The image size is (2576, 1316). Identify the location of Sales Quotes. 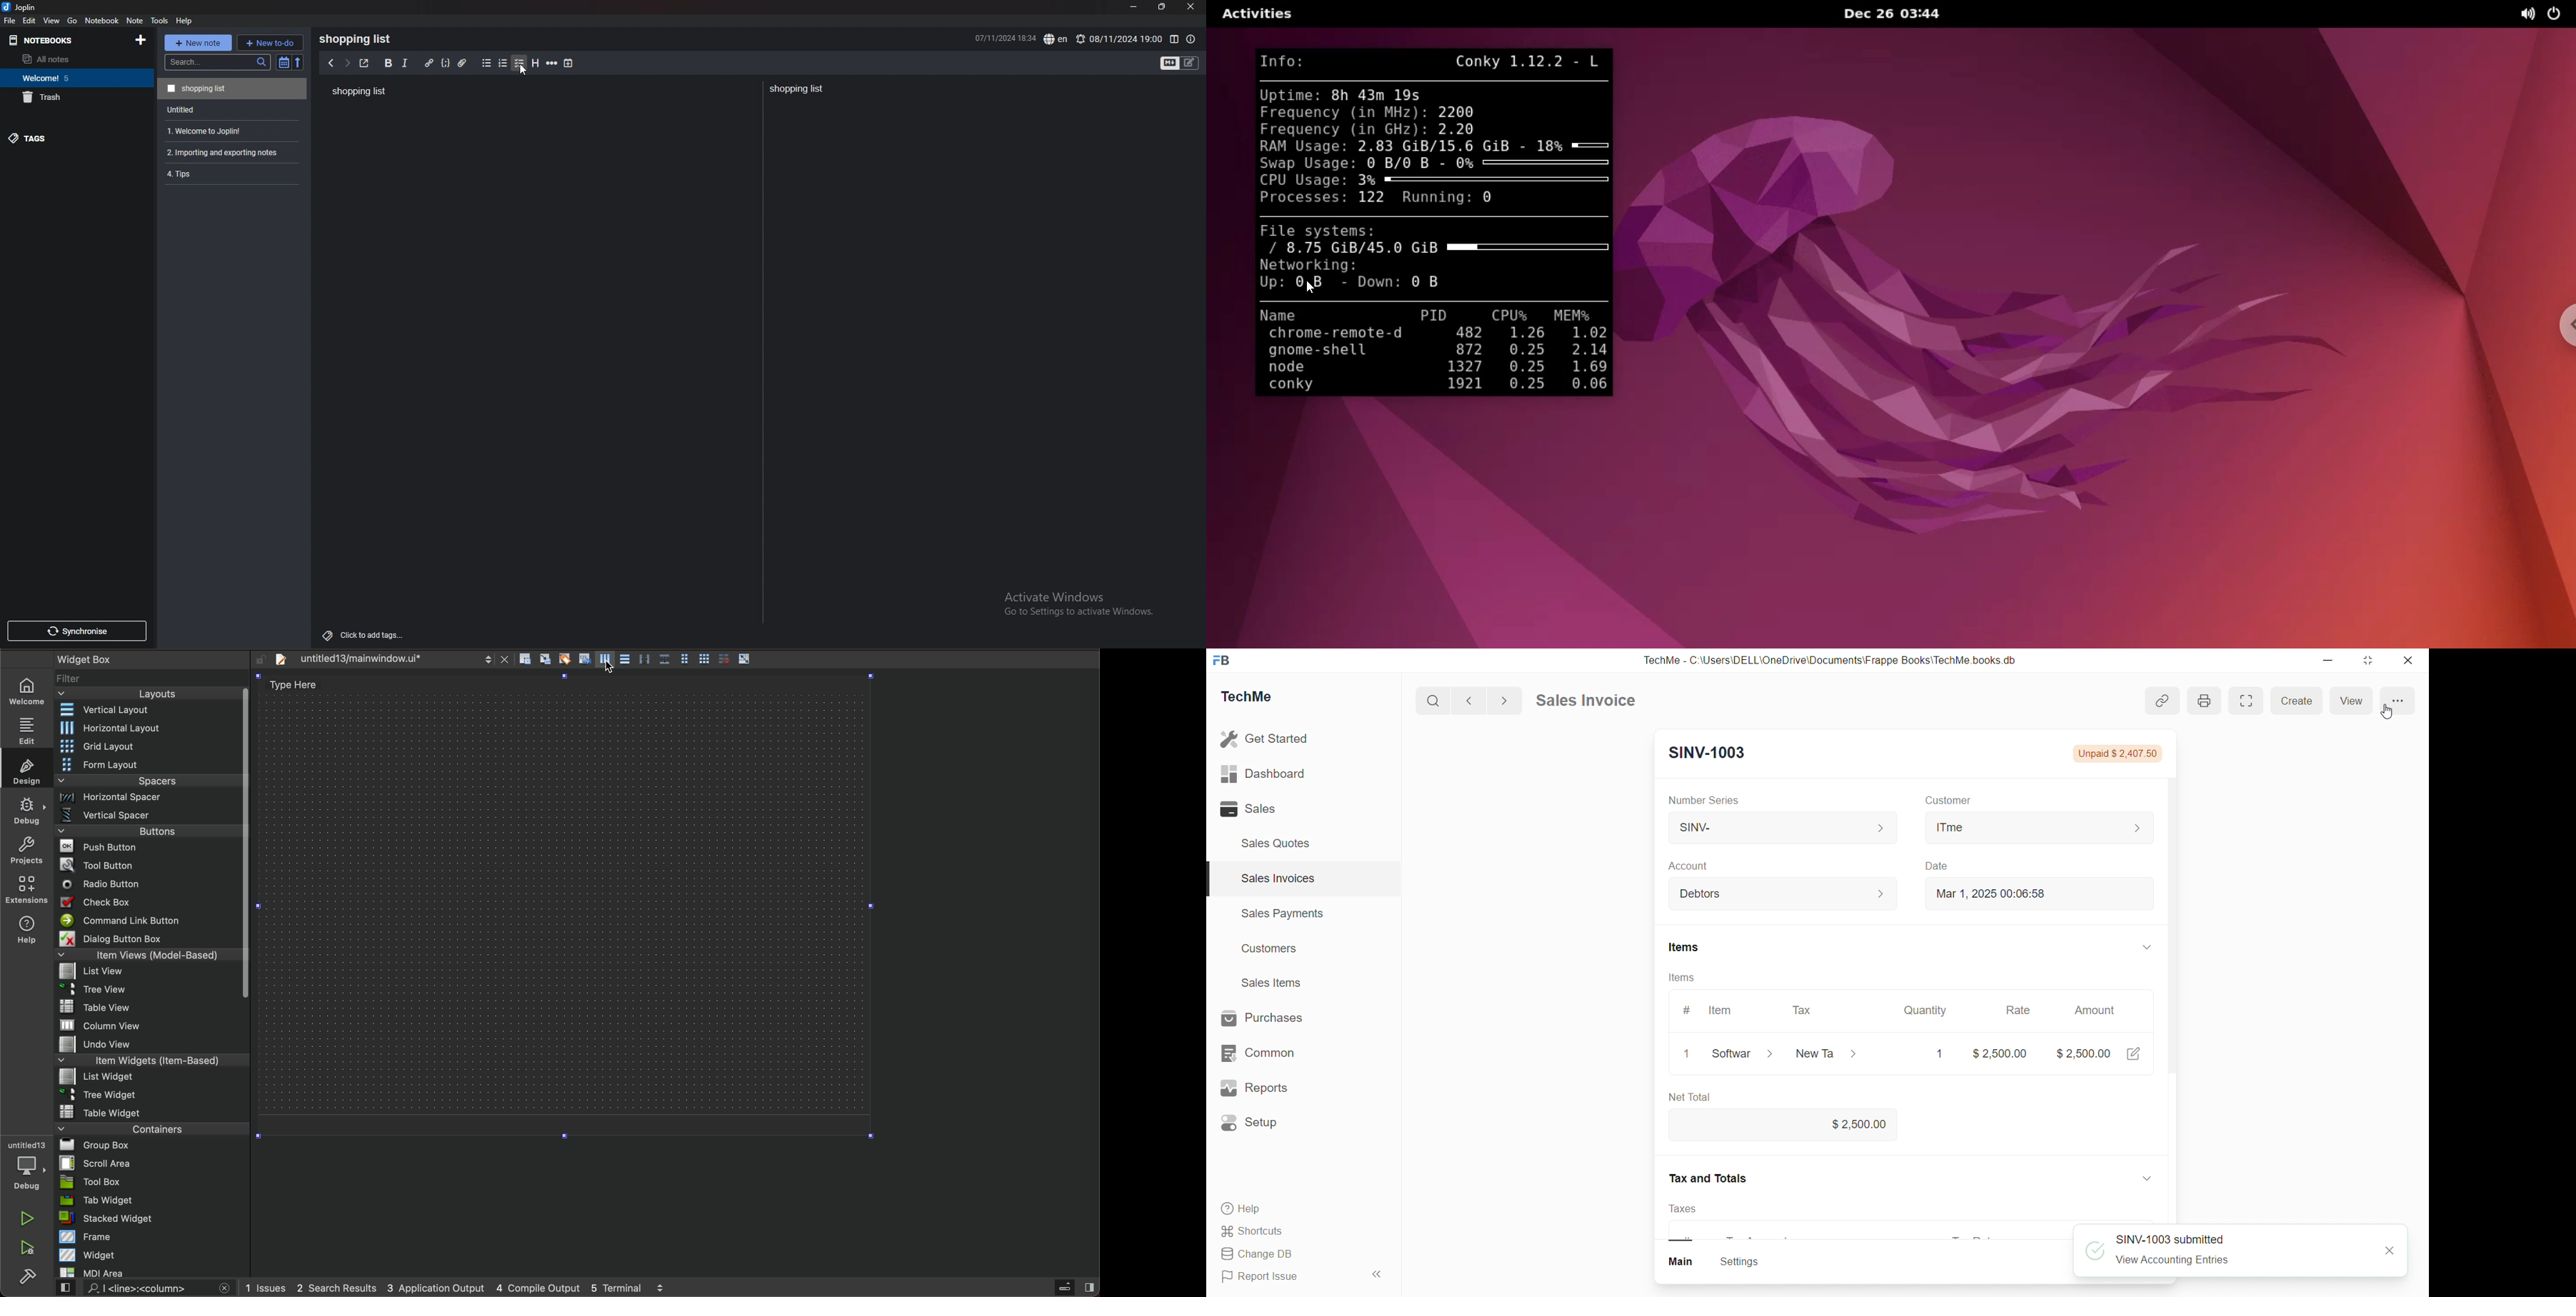
(1281, 843).